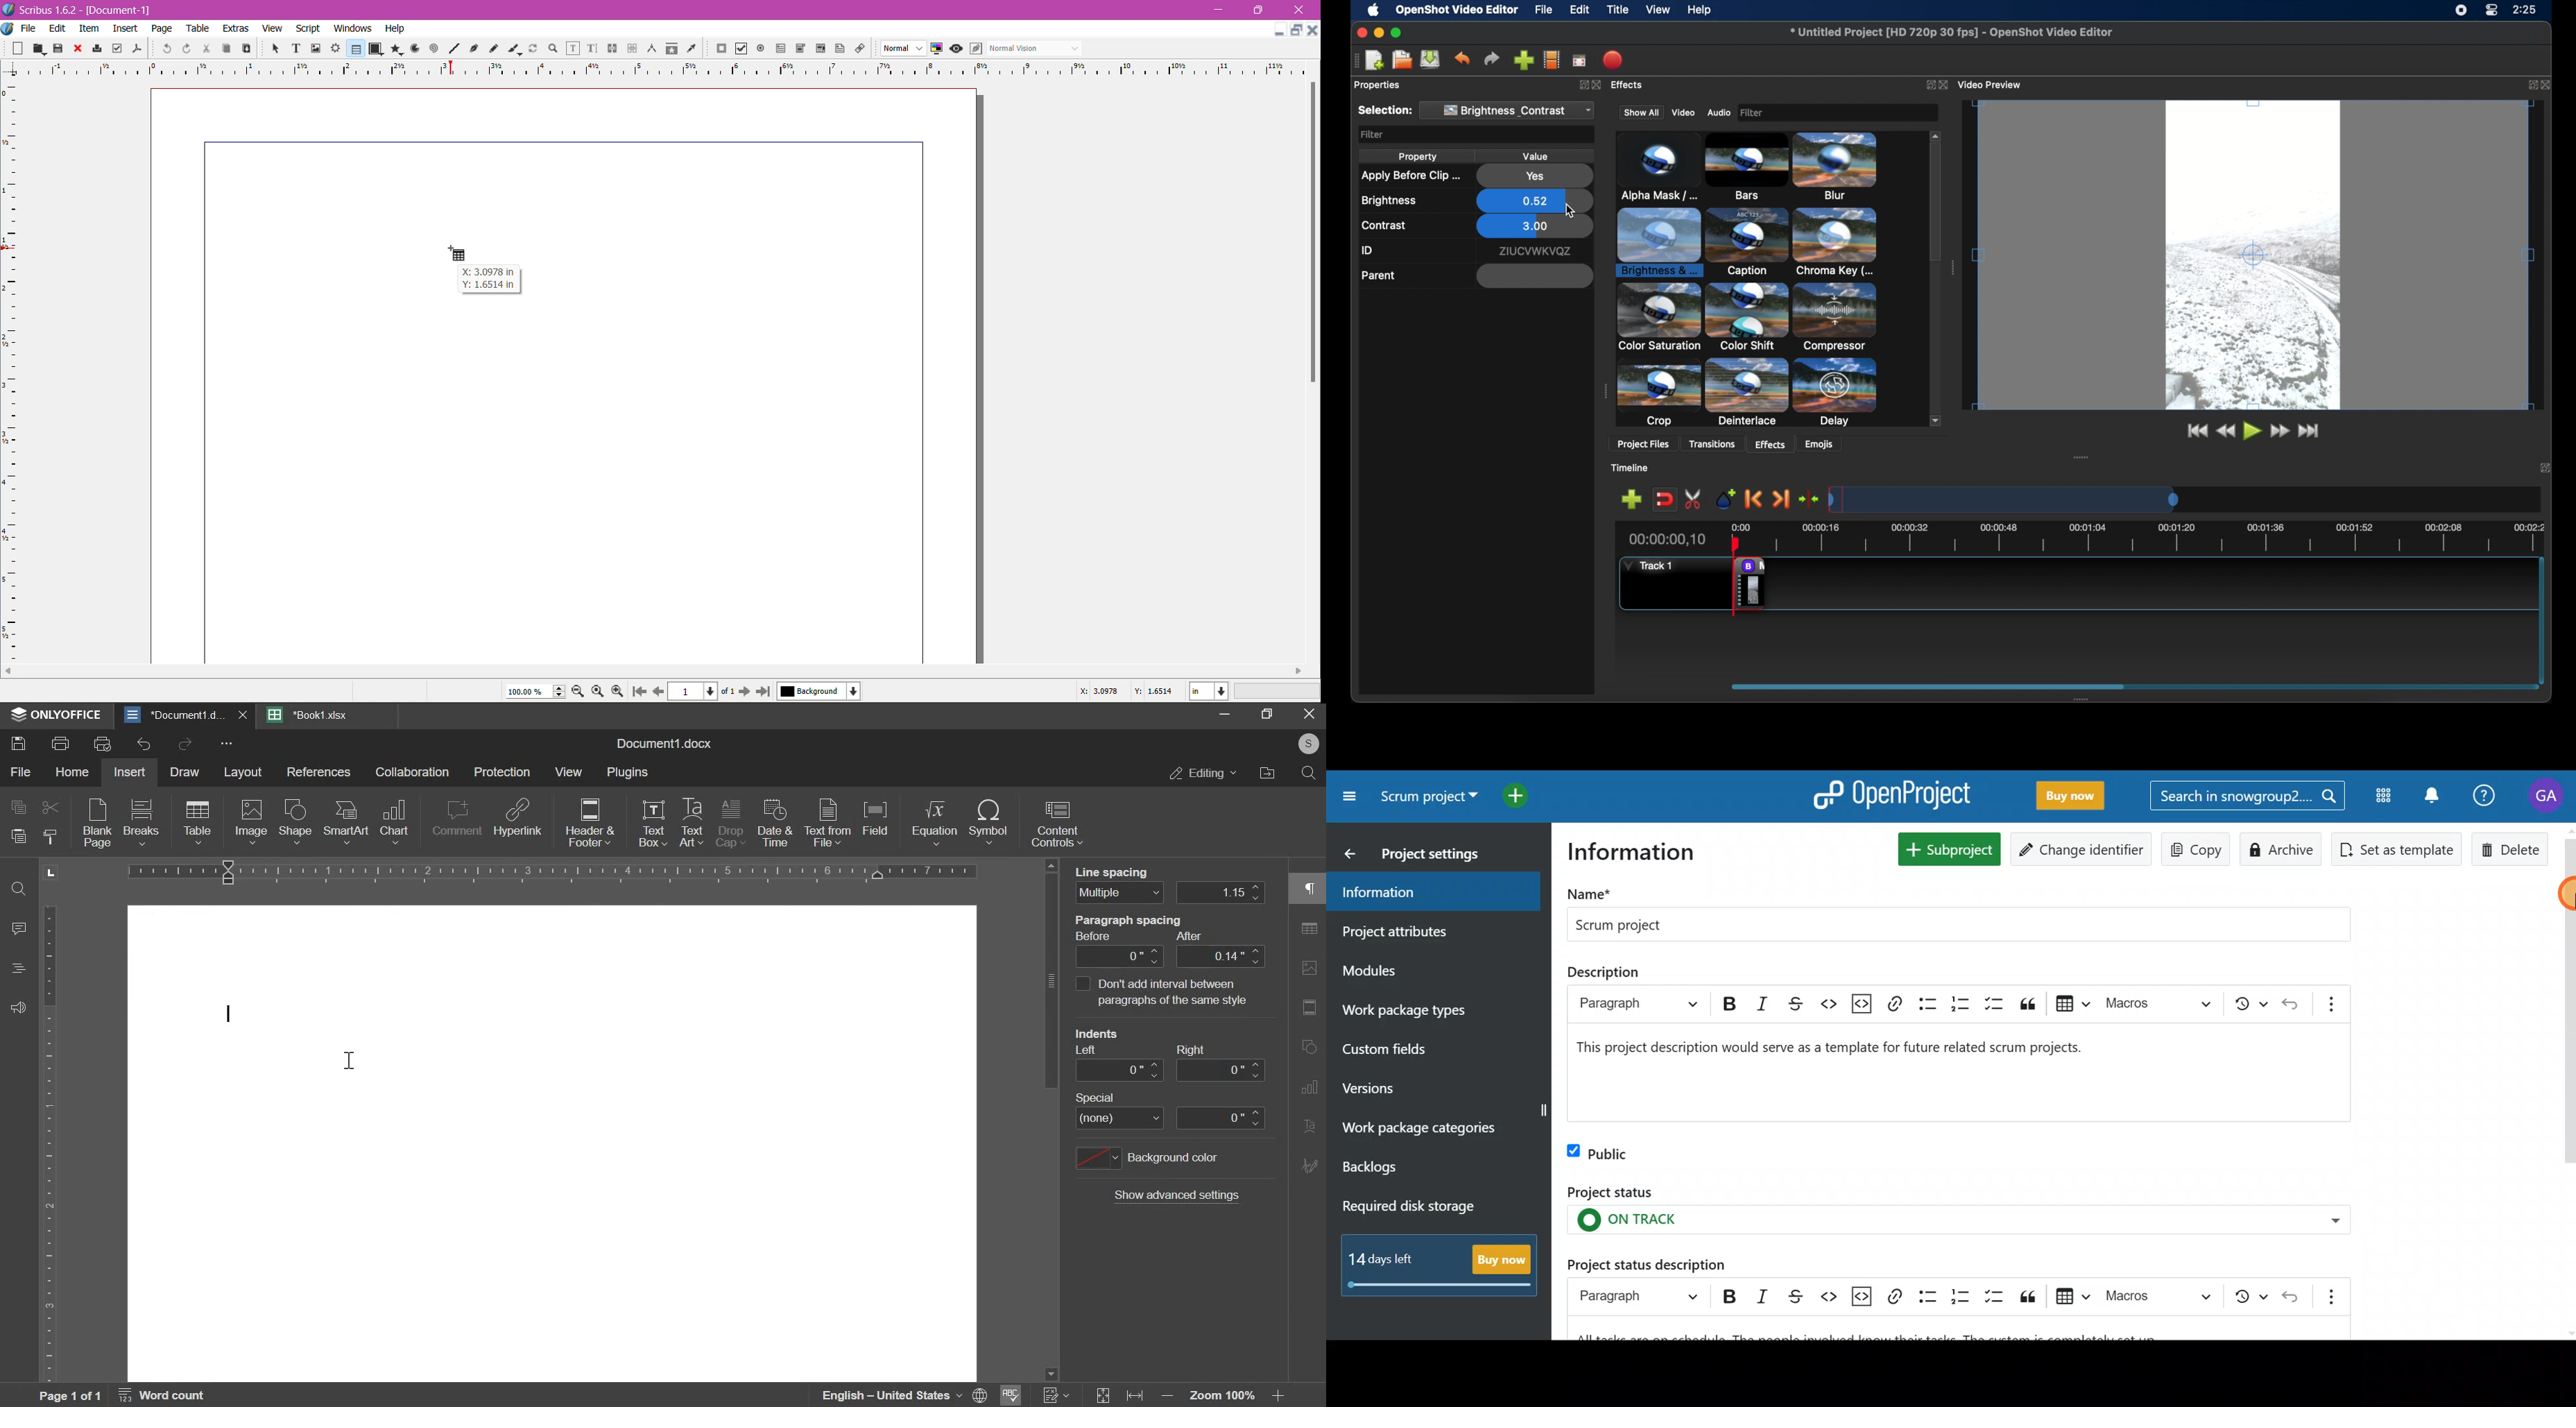  Describe the element at coordinates (1762, 1003) in the screenshot. I see `italic` at that location.